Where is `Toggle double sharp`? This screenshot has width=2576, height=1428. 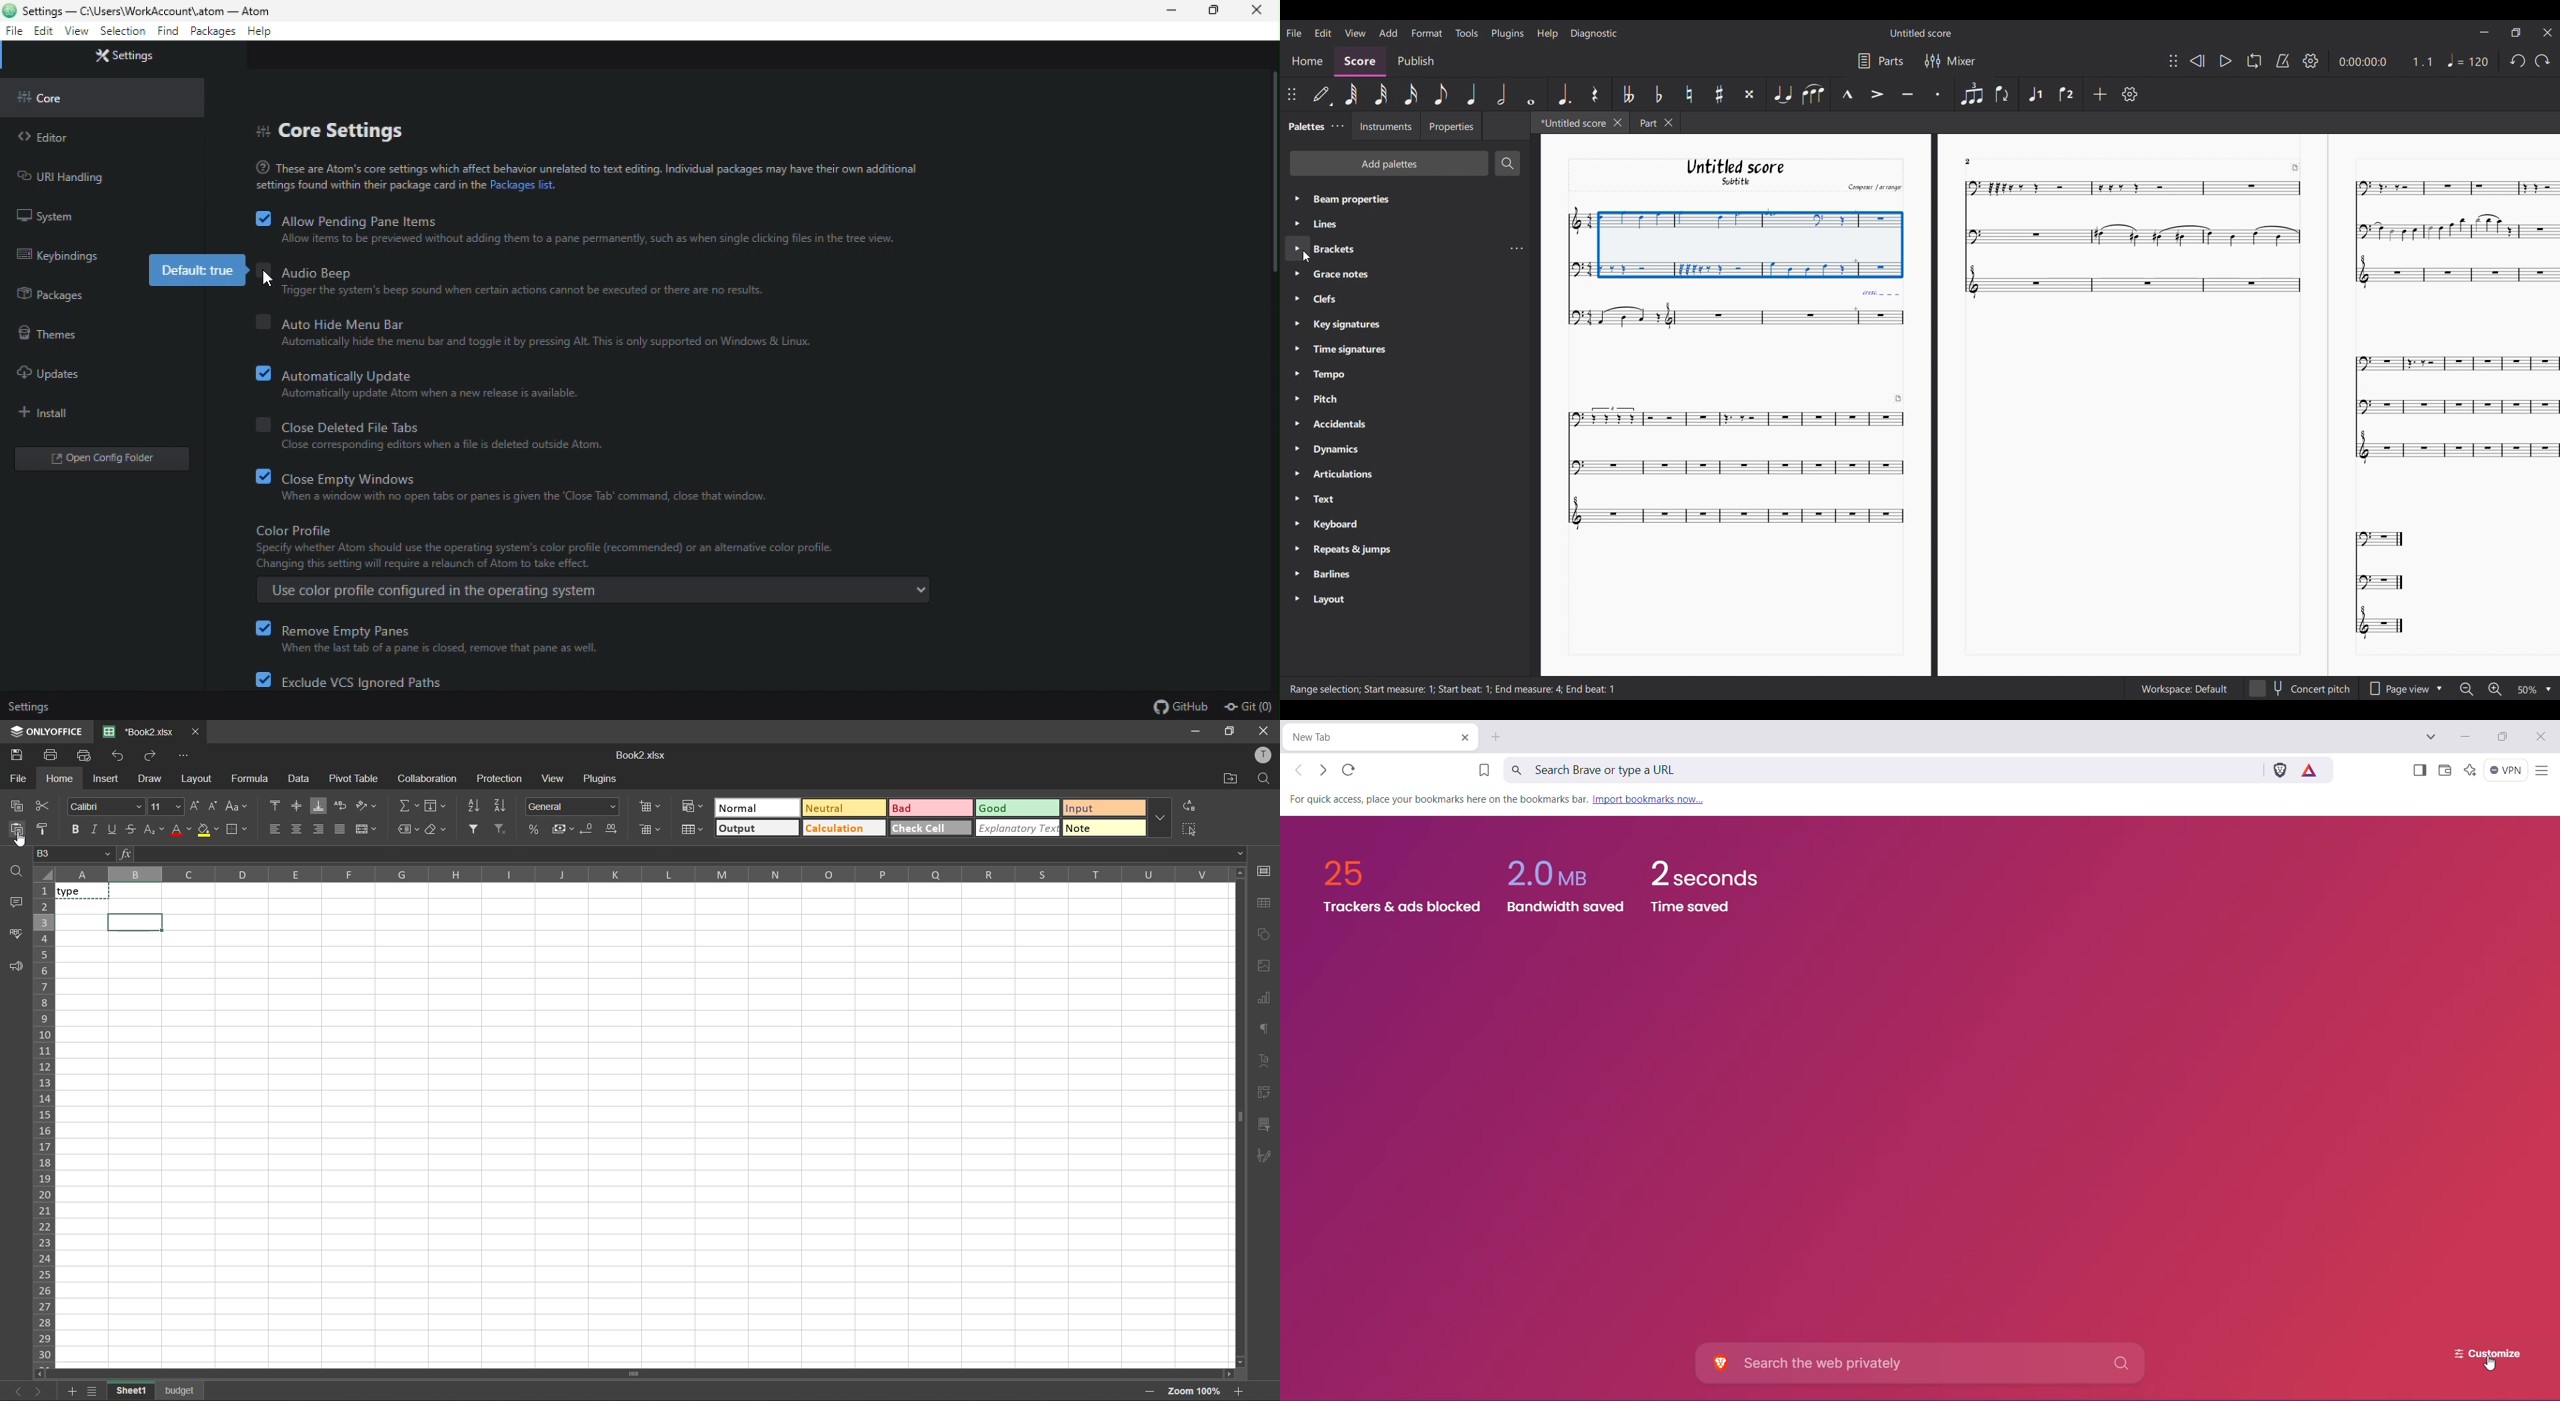 Toggle double sharp is located at coordinates (1749, 93).